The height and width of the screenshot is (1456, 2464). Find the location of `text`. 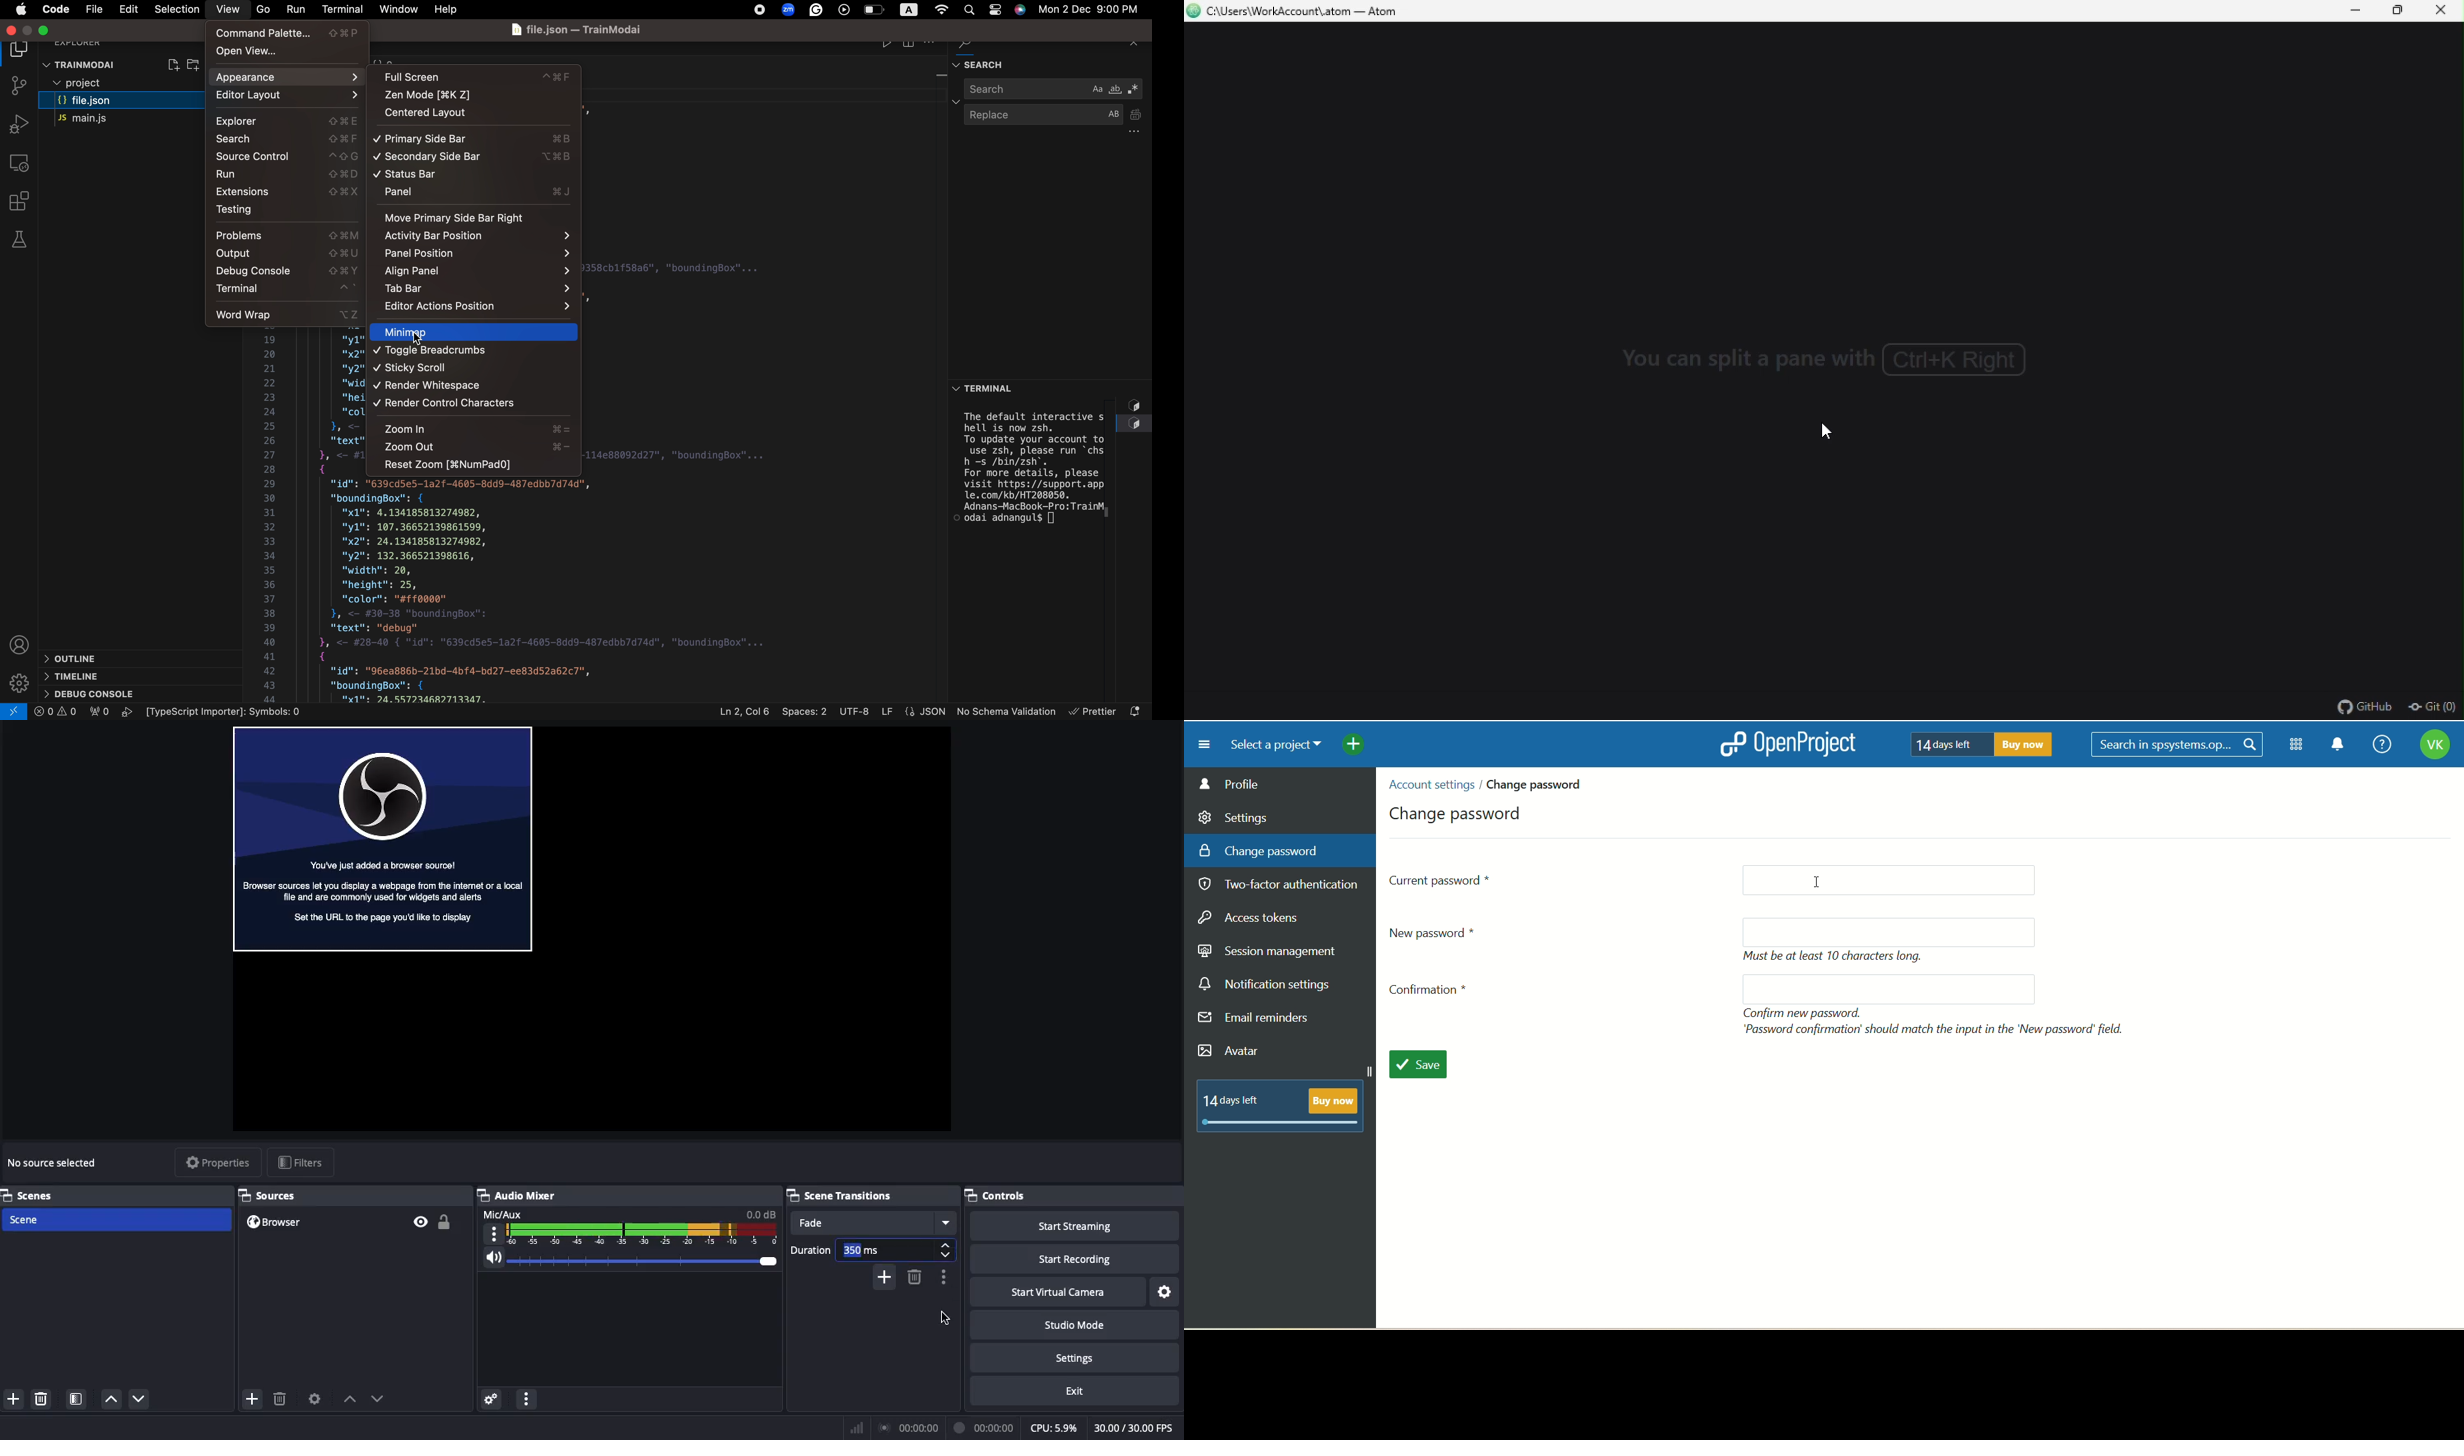

text is located at coordinates (1838, 957).